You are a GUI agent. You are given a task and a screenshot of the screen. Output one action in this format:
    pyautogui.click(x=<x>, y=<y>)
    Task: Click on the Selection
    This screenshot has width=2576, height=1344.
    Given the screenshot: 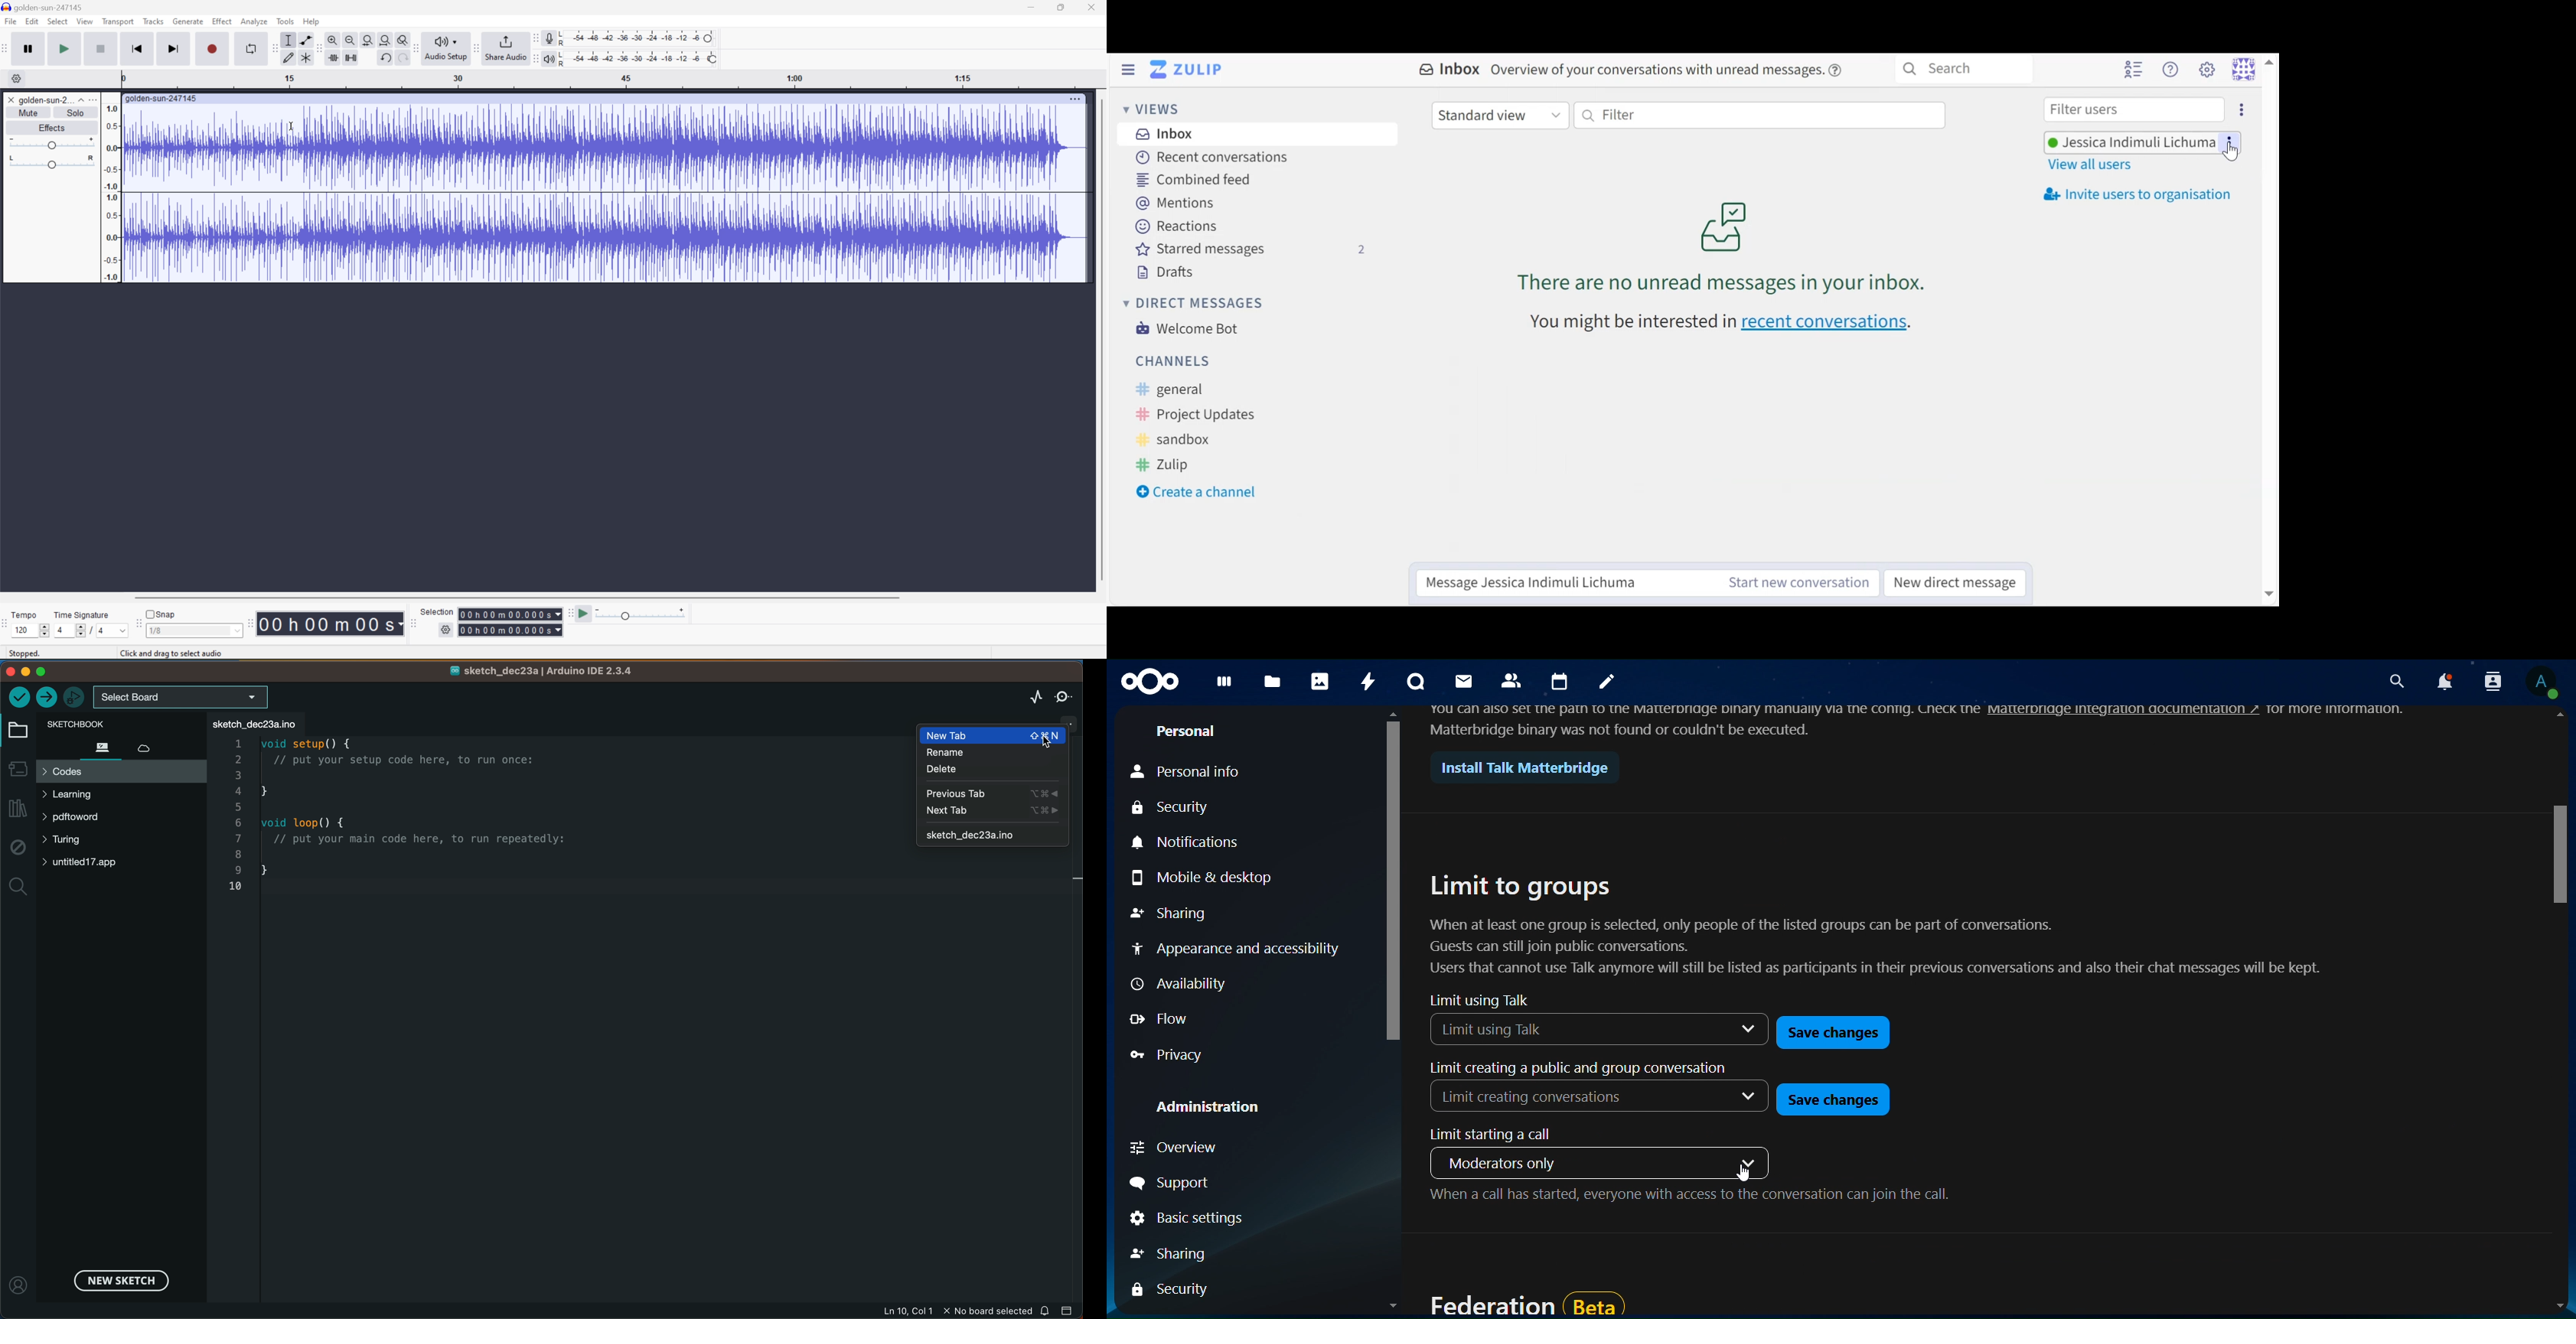 What is the action you would take?
    pyautogui.click(x=511, y=623)
    